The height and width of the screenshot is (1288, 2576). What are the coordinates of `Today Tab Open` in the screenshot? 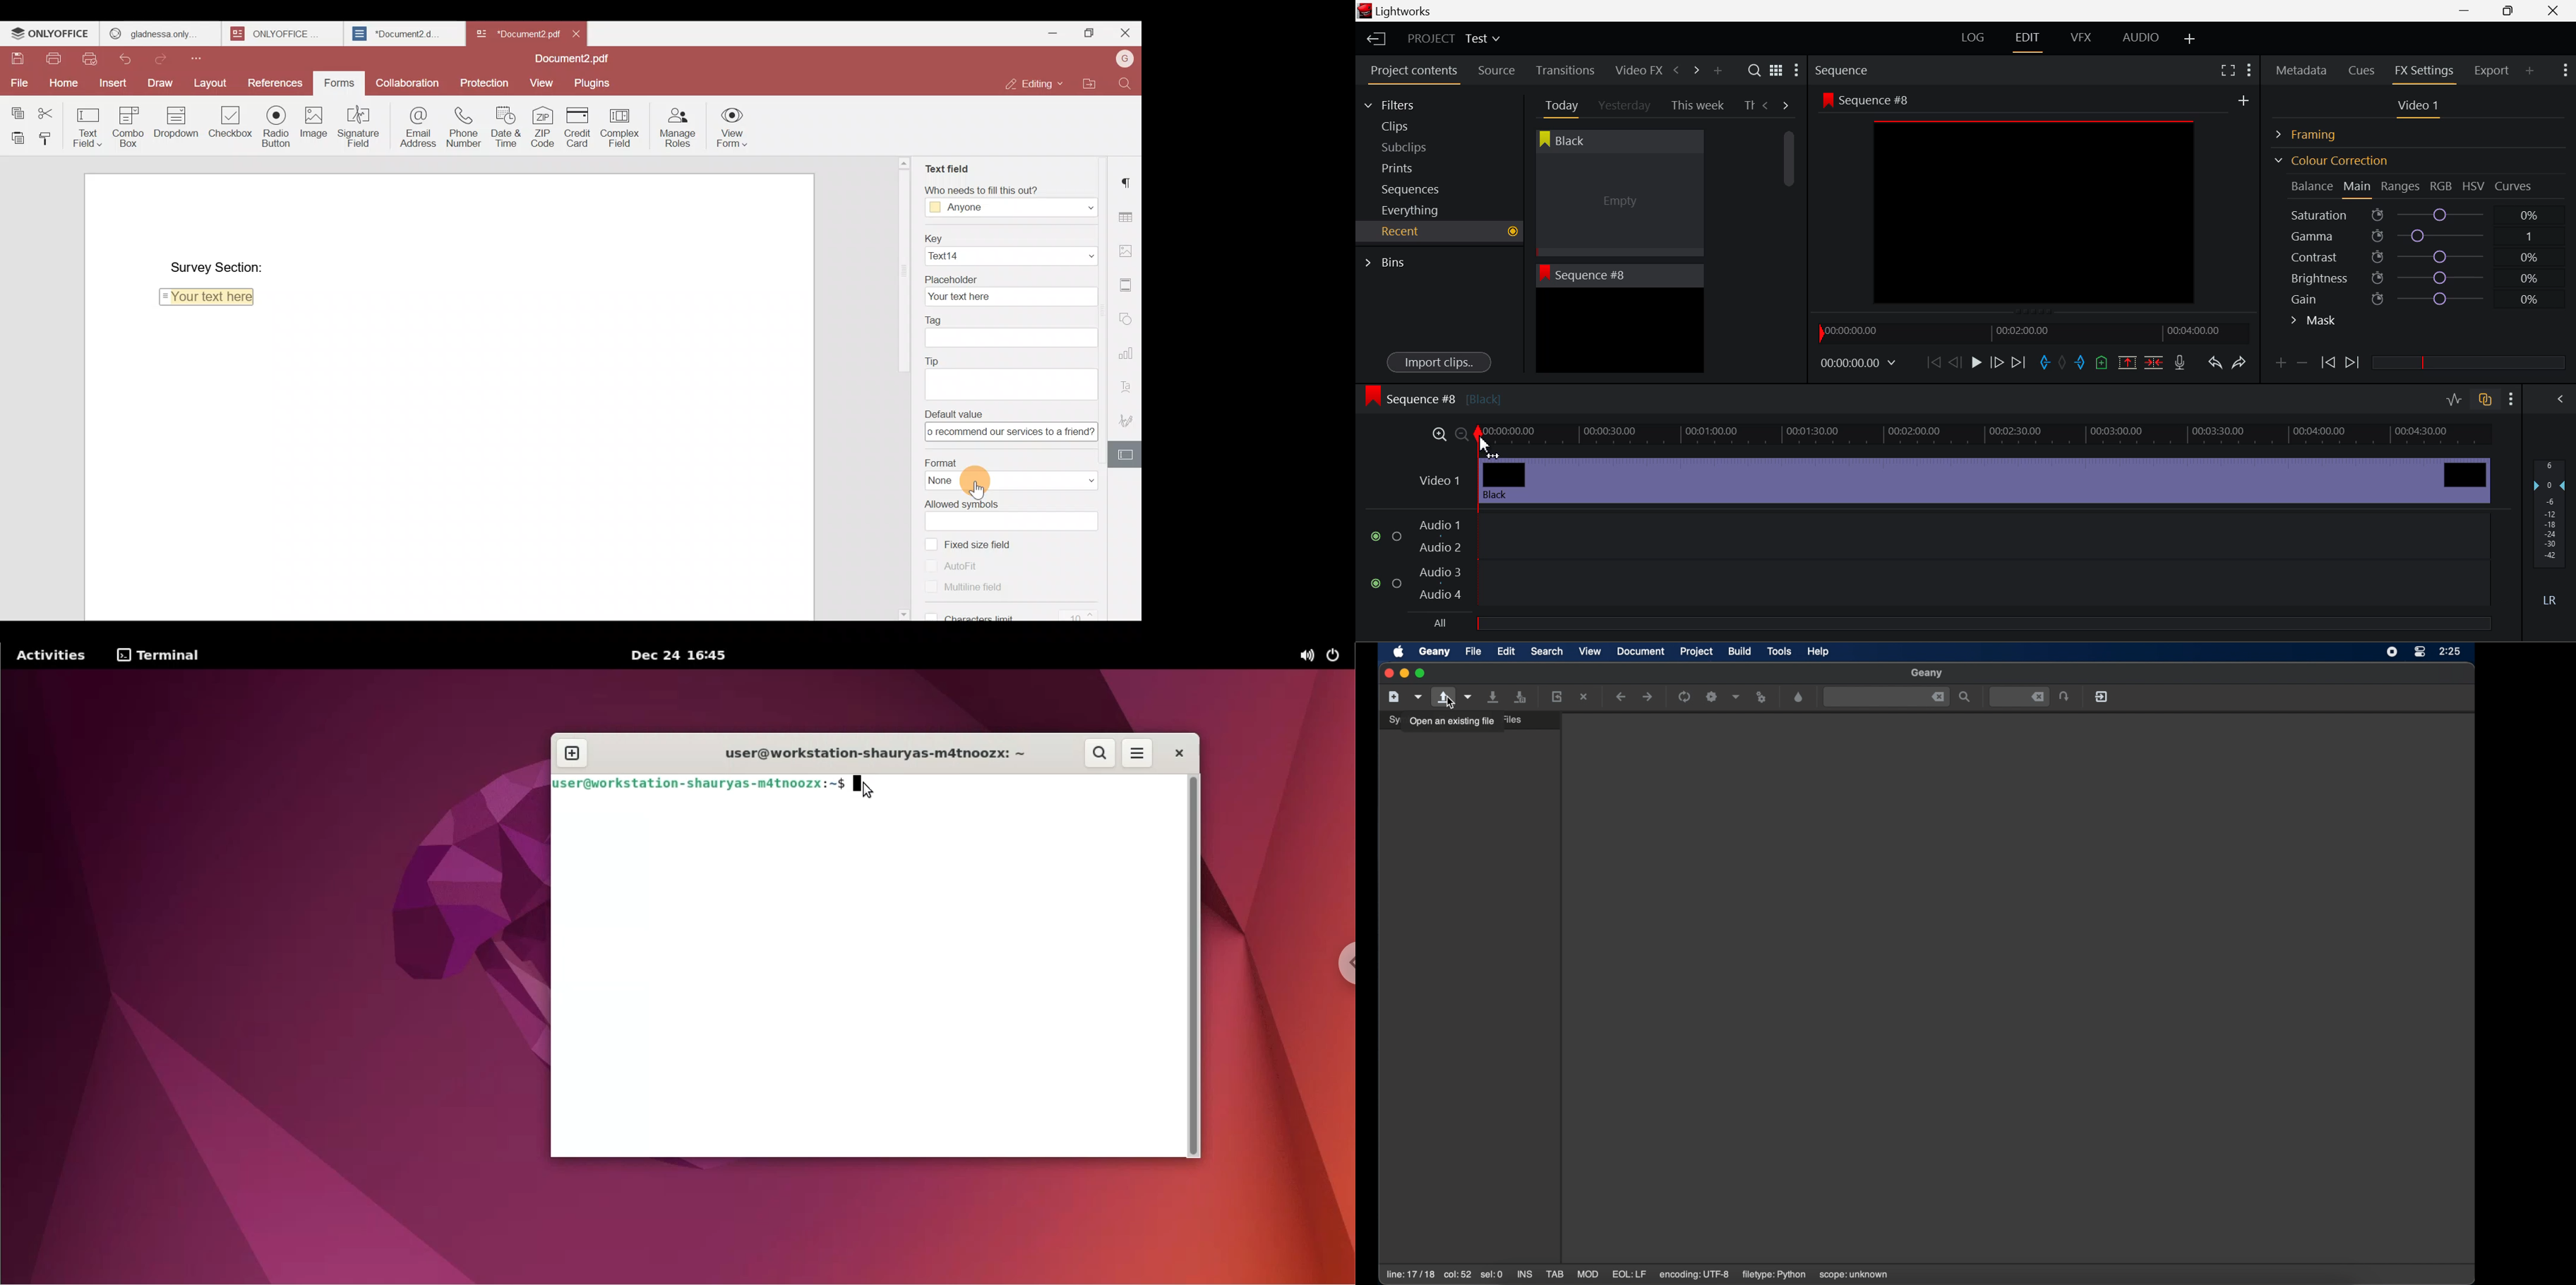 It's located at (1559, 105).